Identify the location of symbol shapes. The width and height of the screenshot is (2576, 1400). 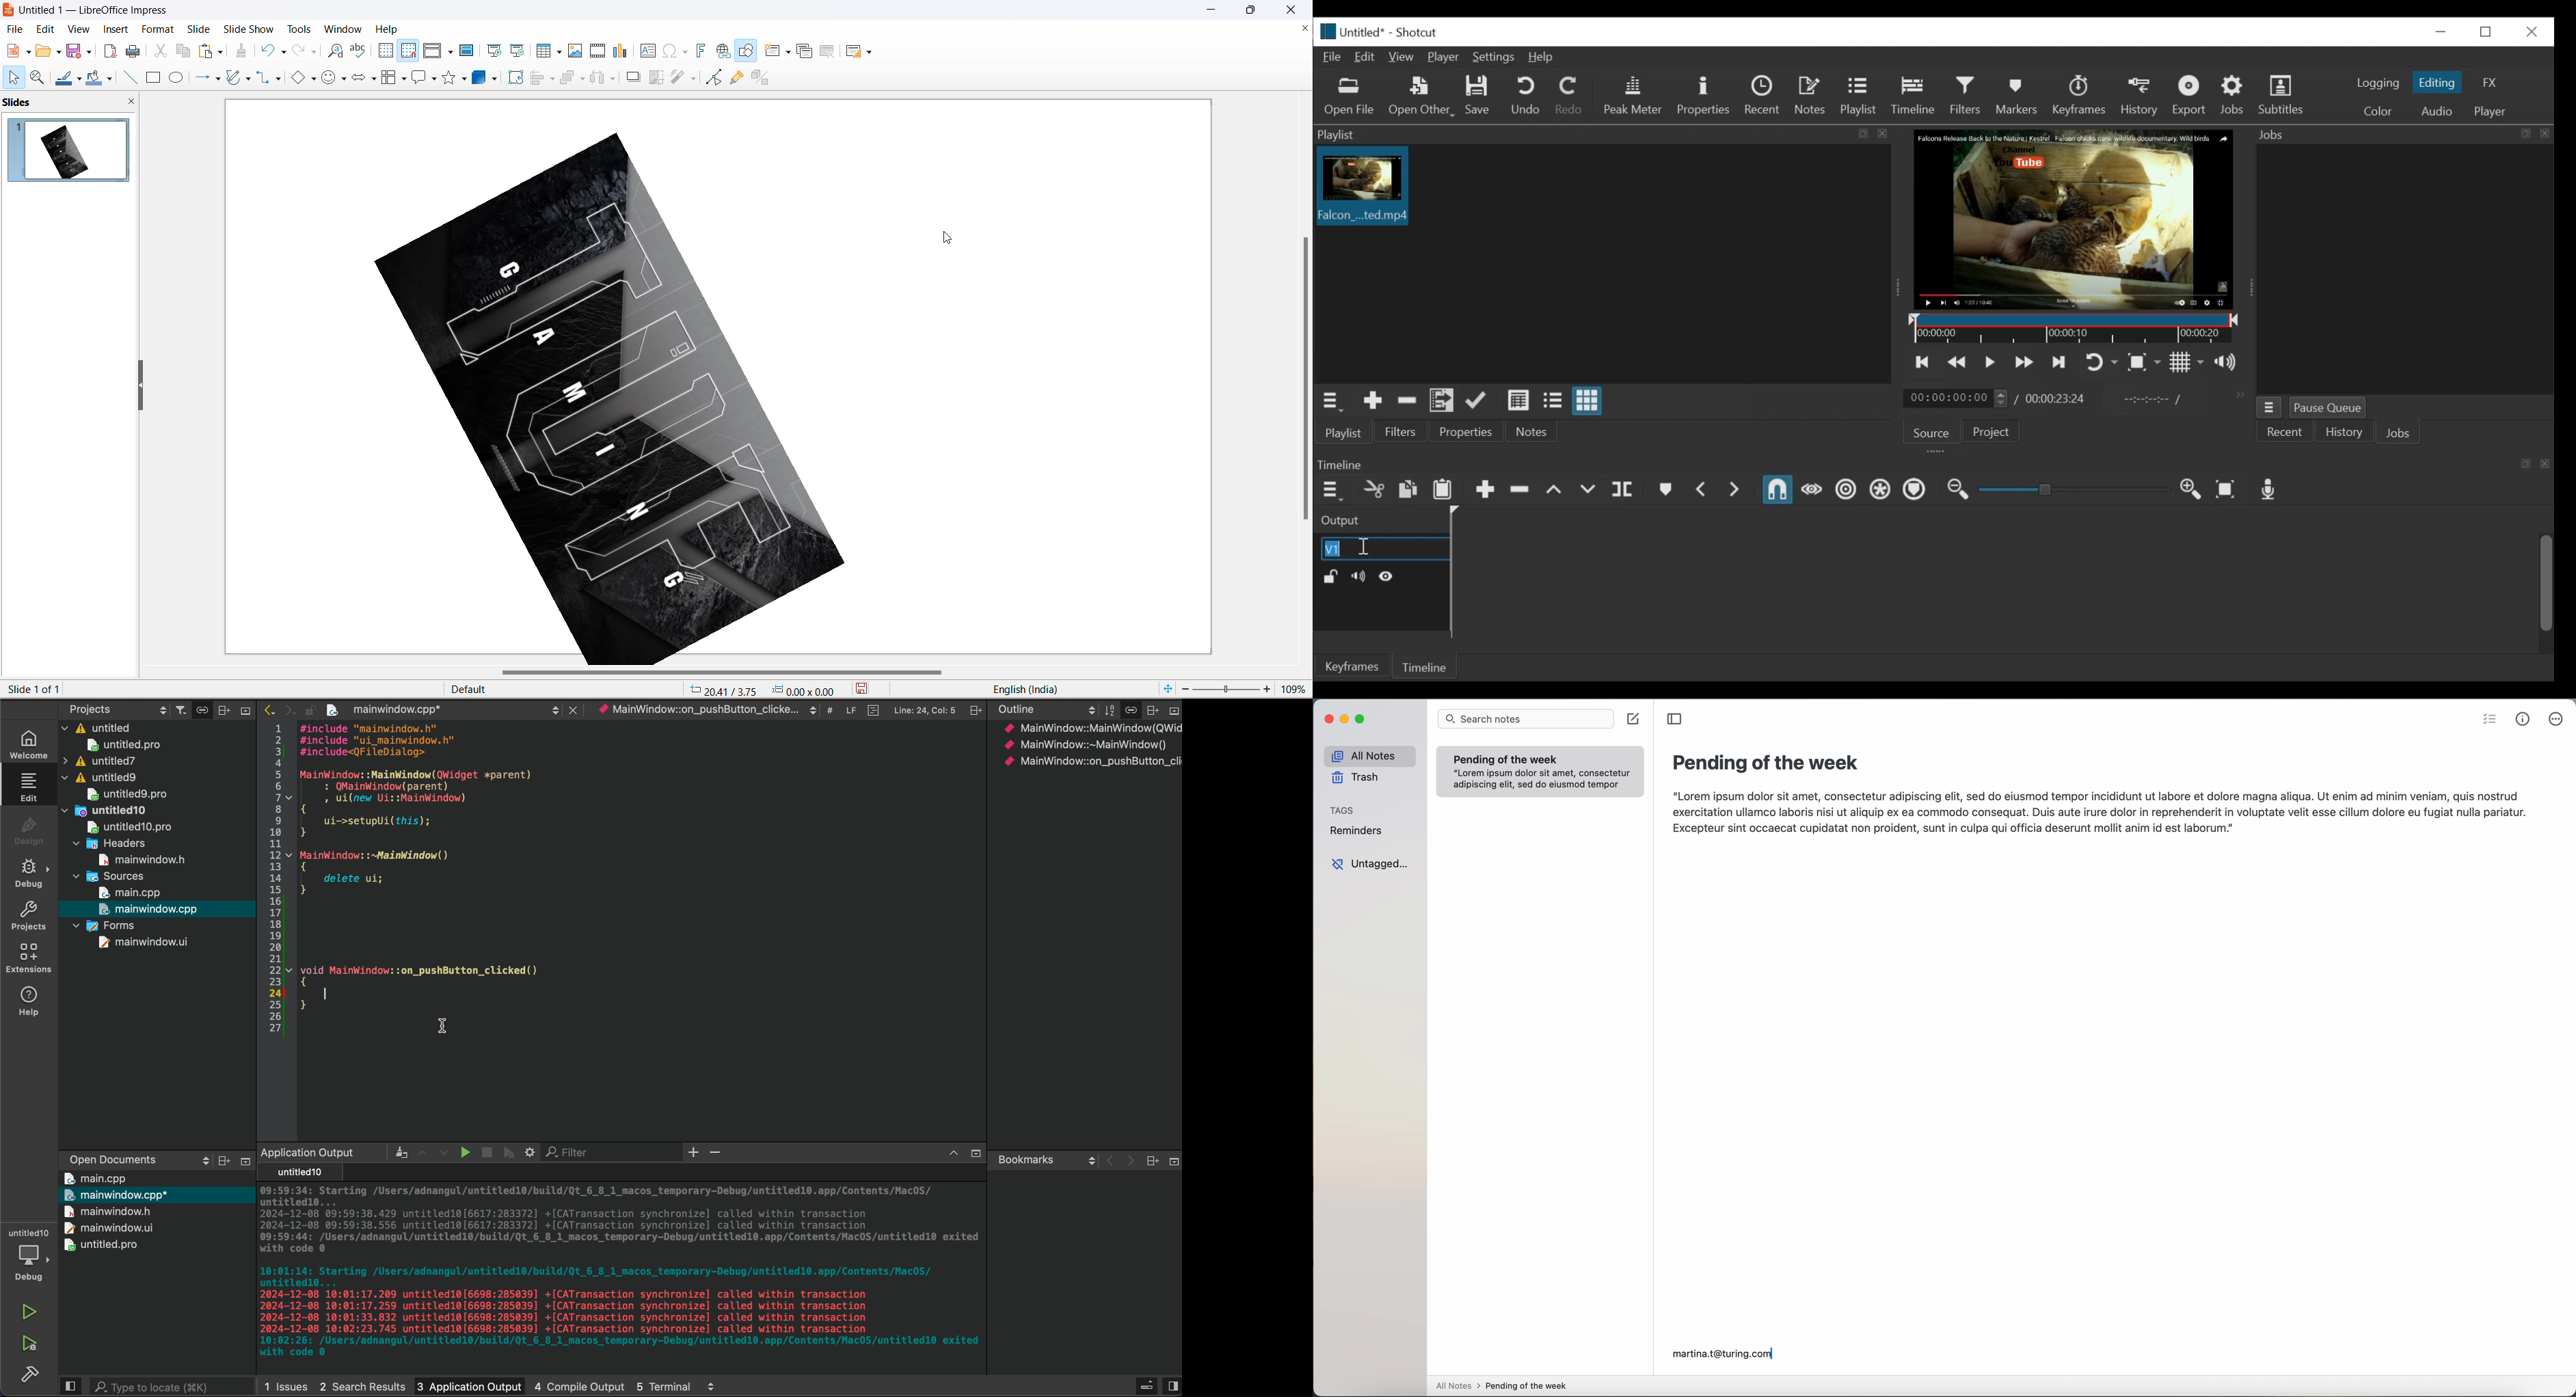
(330, 80).